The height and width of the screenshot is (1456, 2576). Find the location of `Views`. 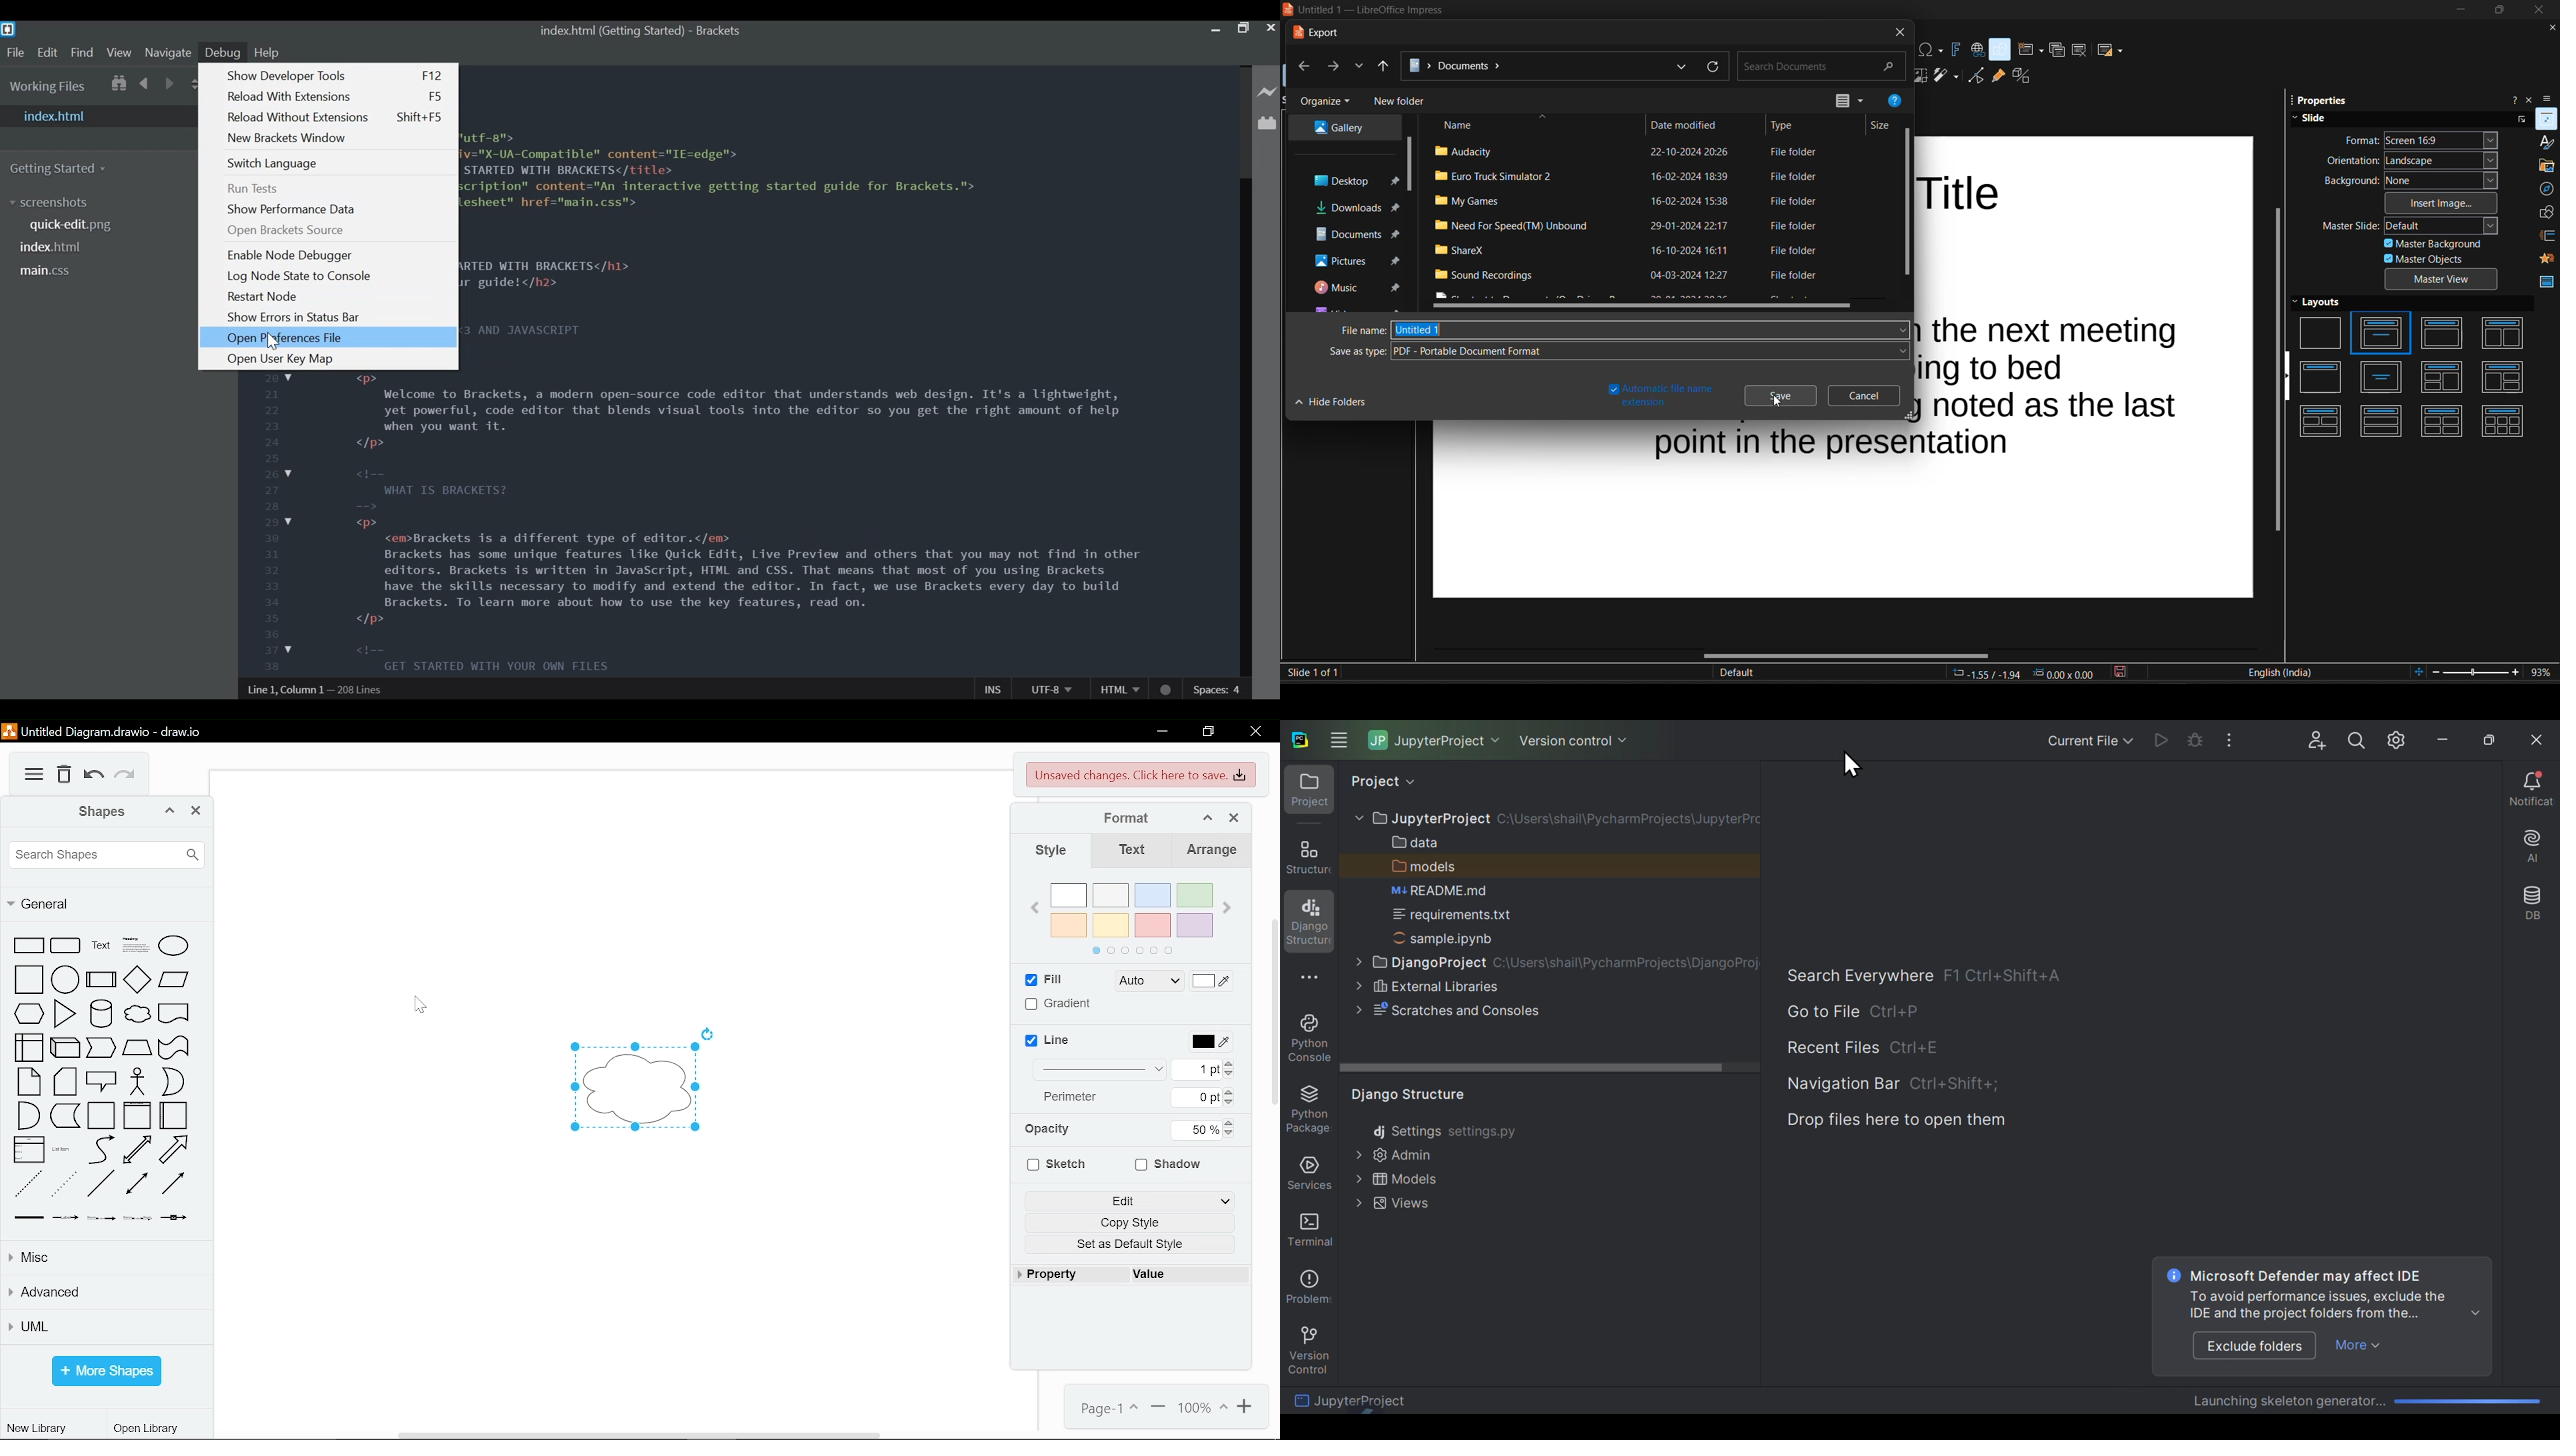

Views is located at coordinates (1389, 1210).